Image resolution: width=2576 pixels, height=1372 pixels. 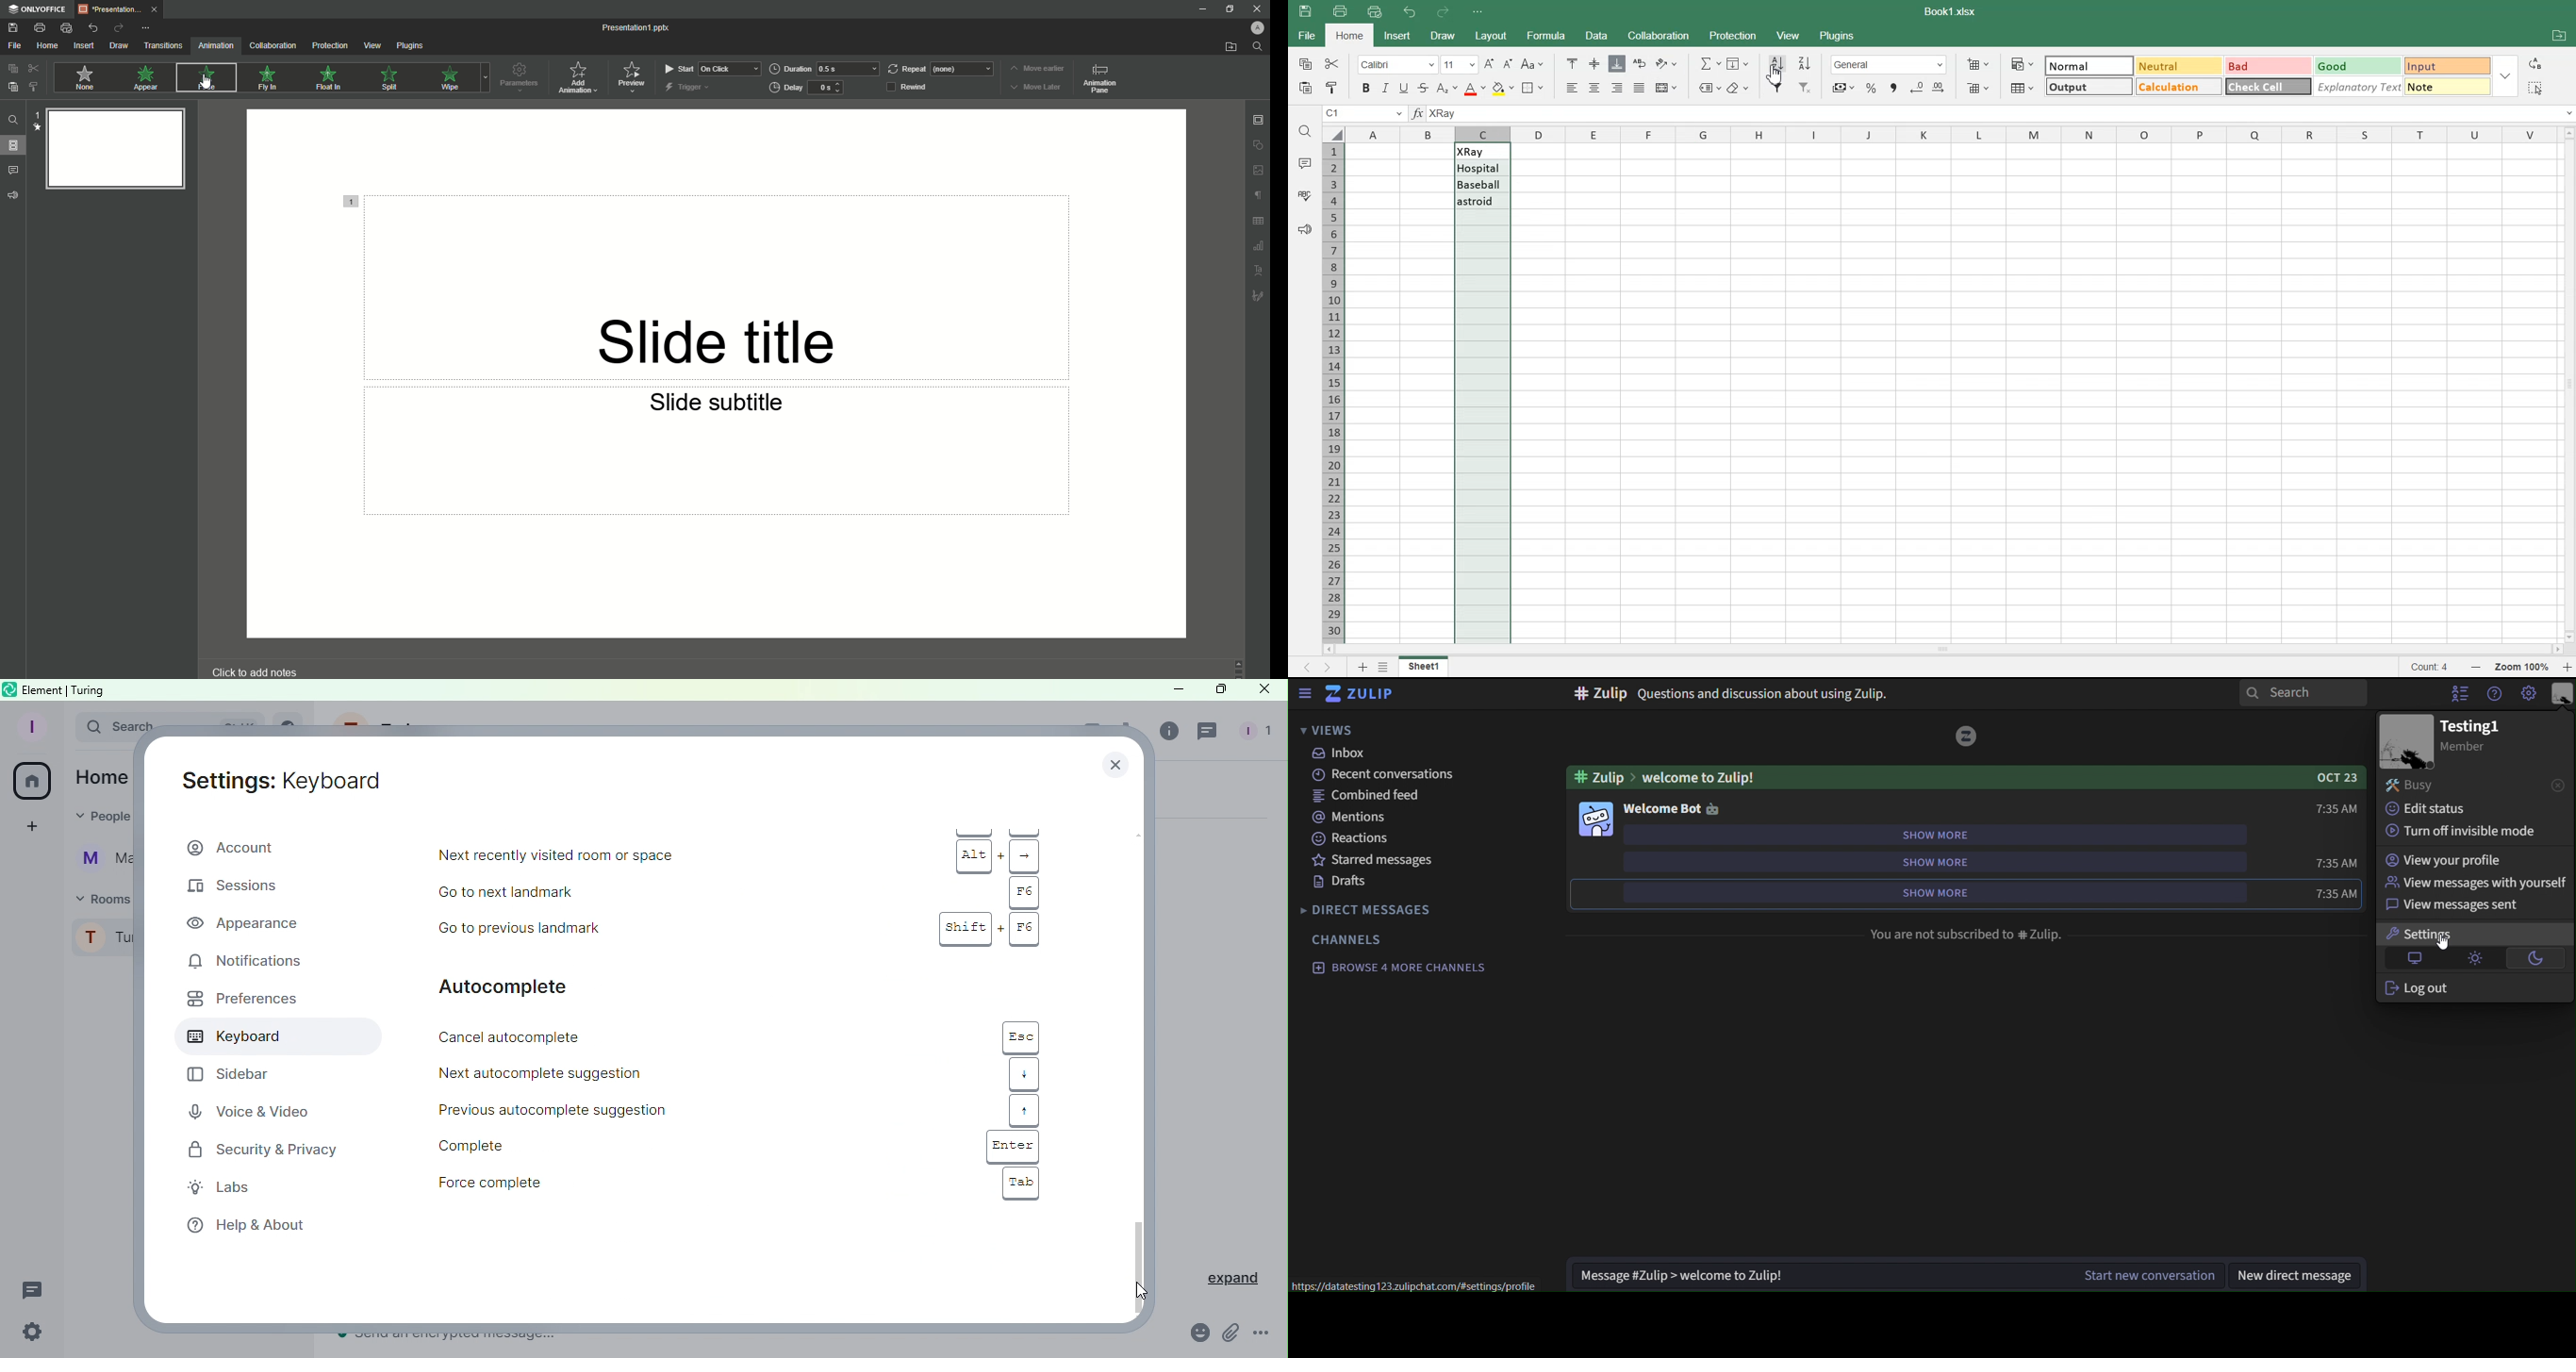 What do you see at coordinates (2177, 87) in the screenshot?
I see `calculations` at bounding box center [2177, 87].